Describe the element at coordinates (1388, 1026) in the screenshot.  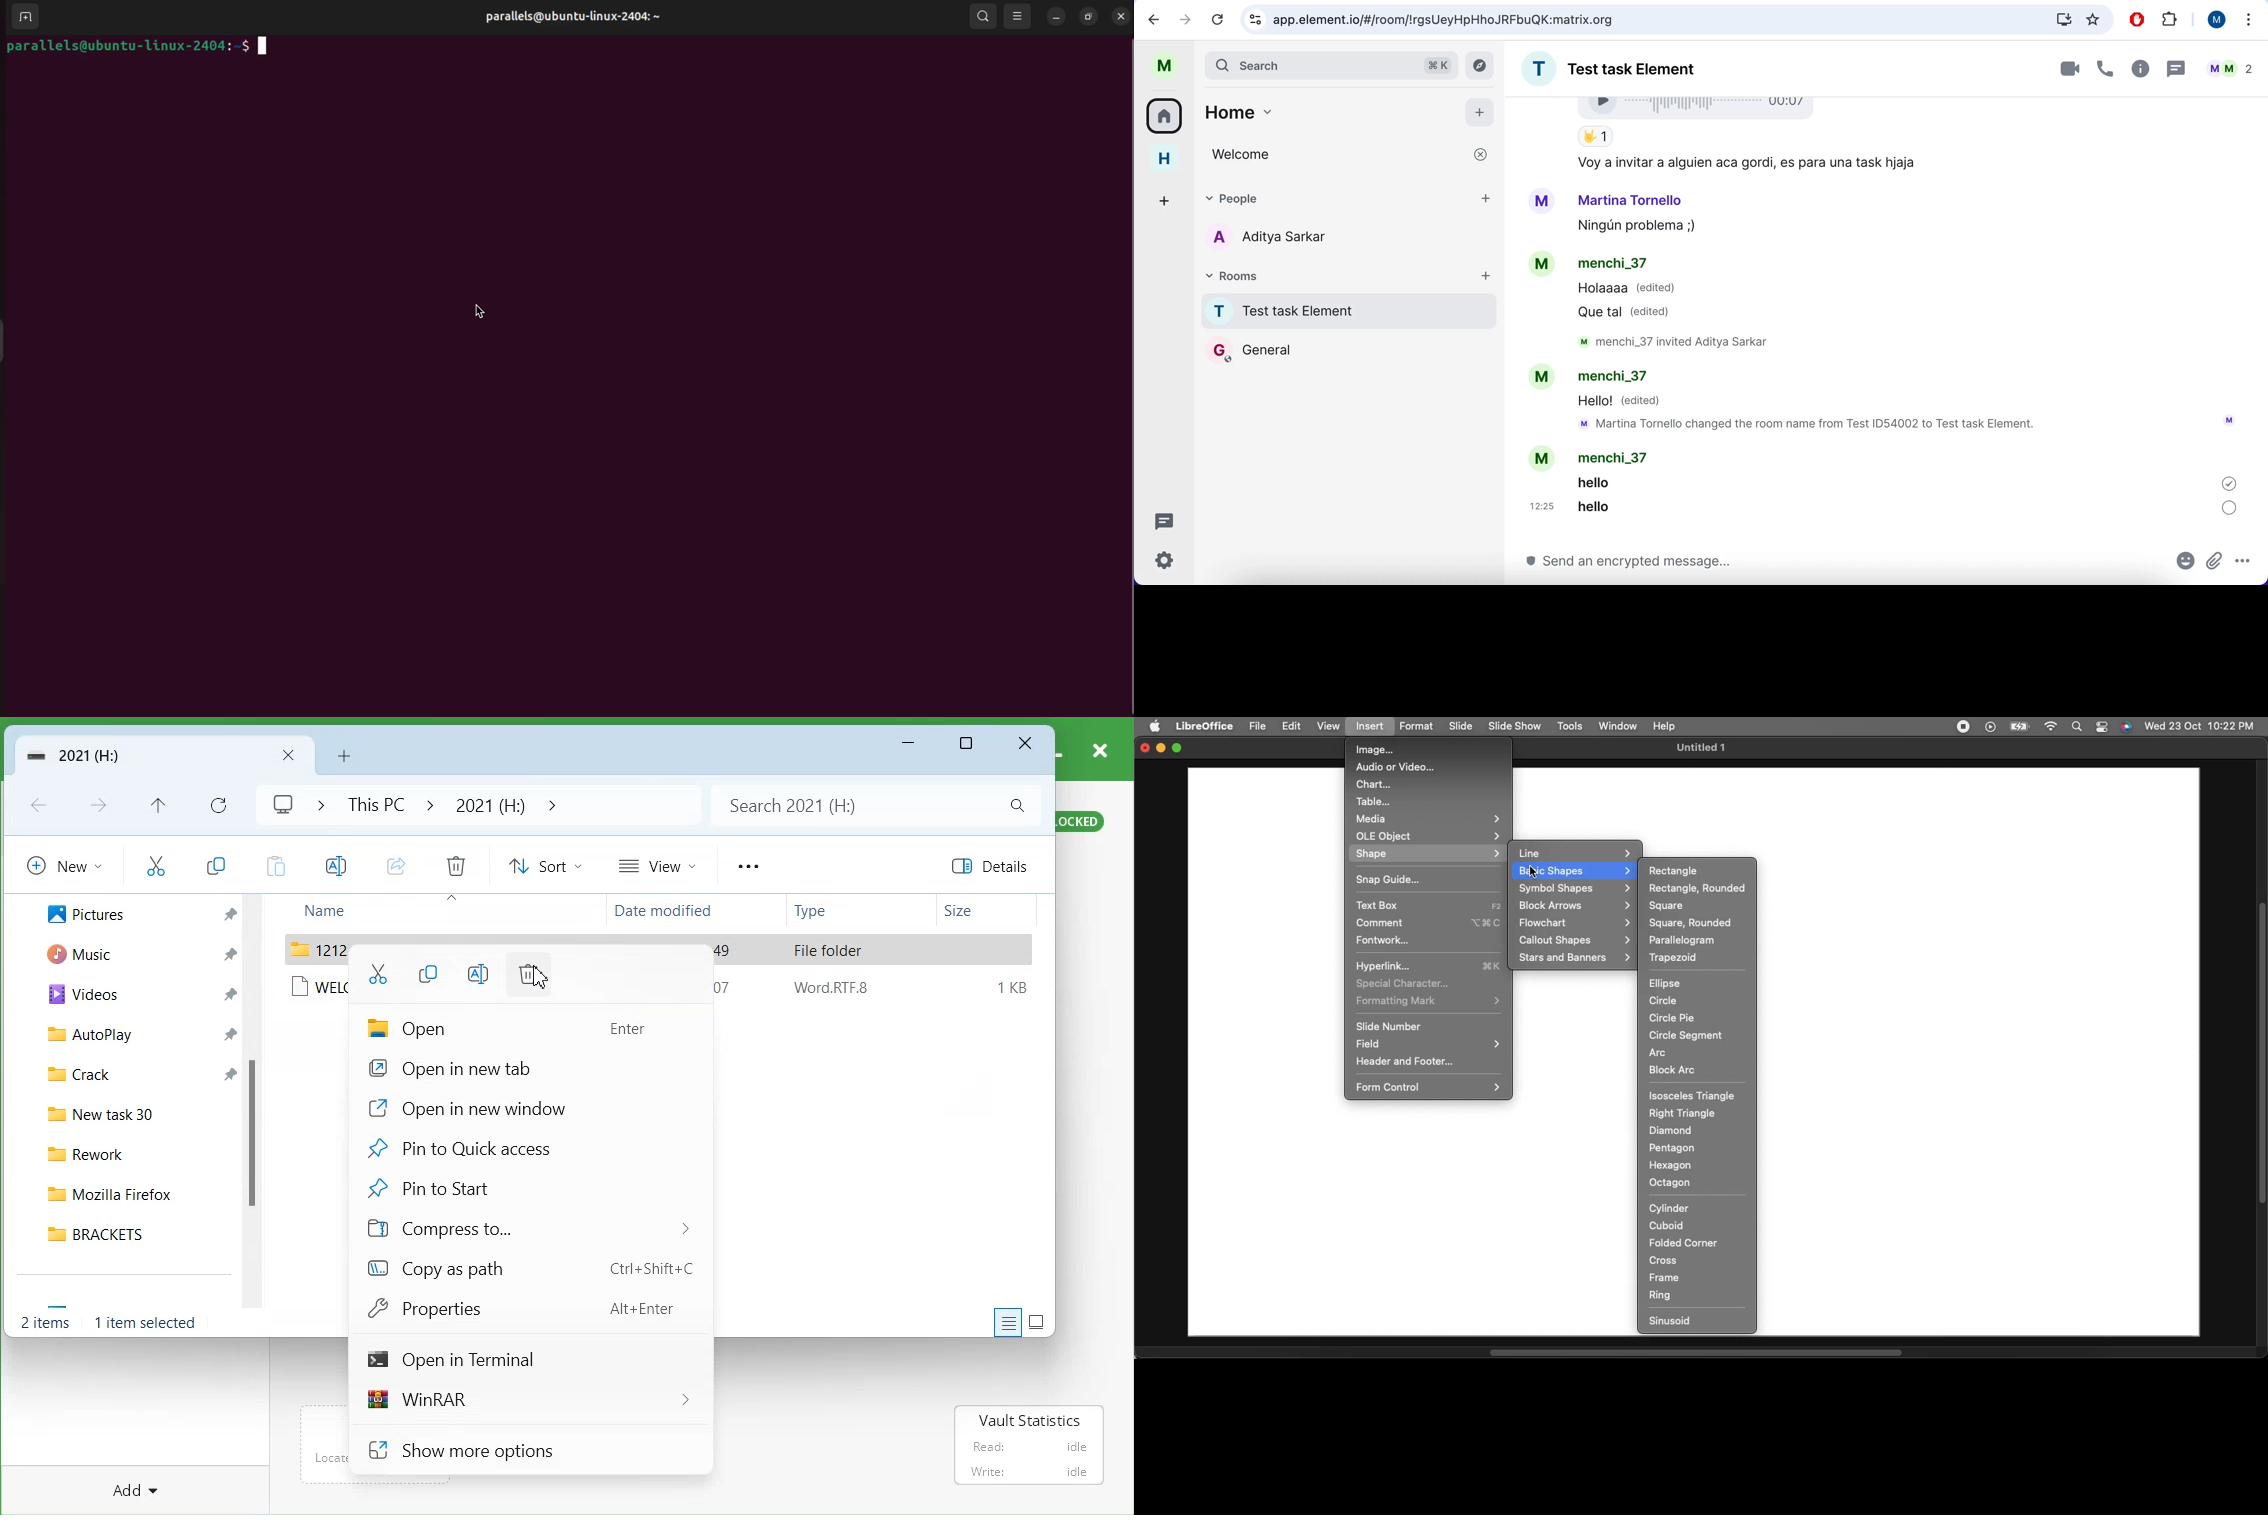
I see `Slide number` at that location.